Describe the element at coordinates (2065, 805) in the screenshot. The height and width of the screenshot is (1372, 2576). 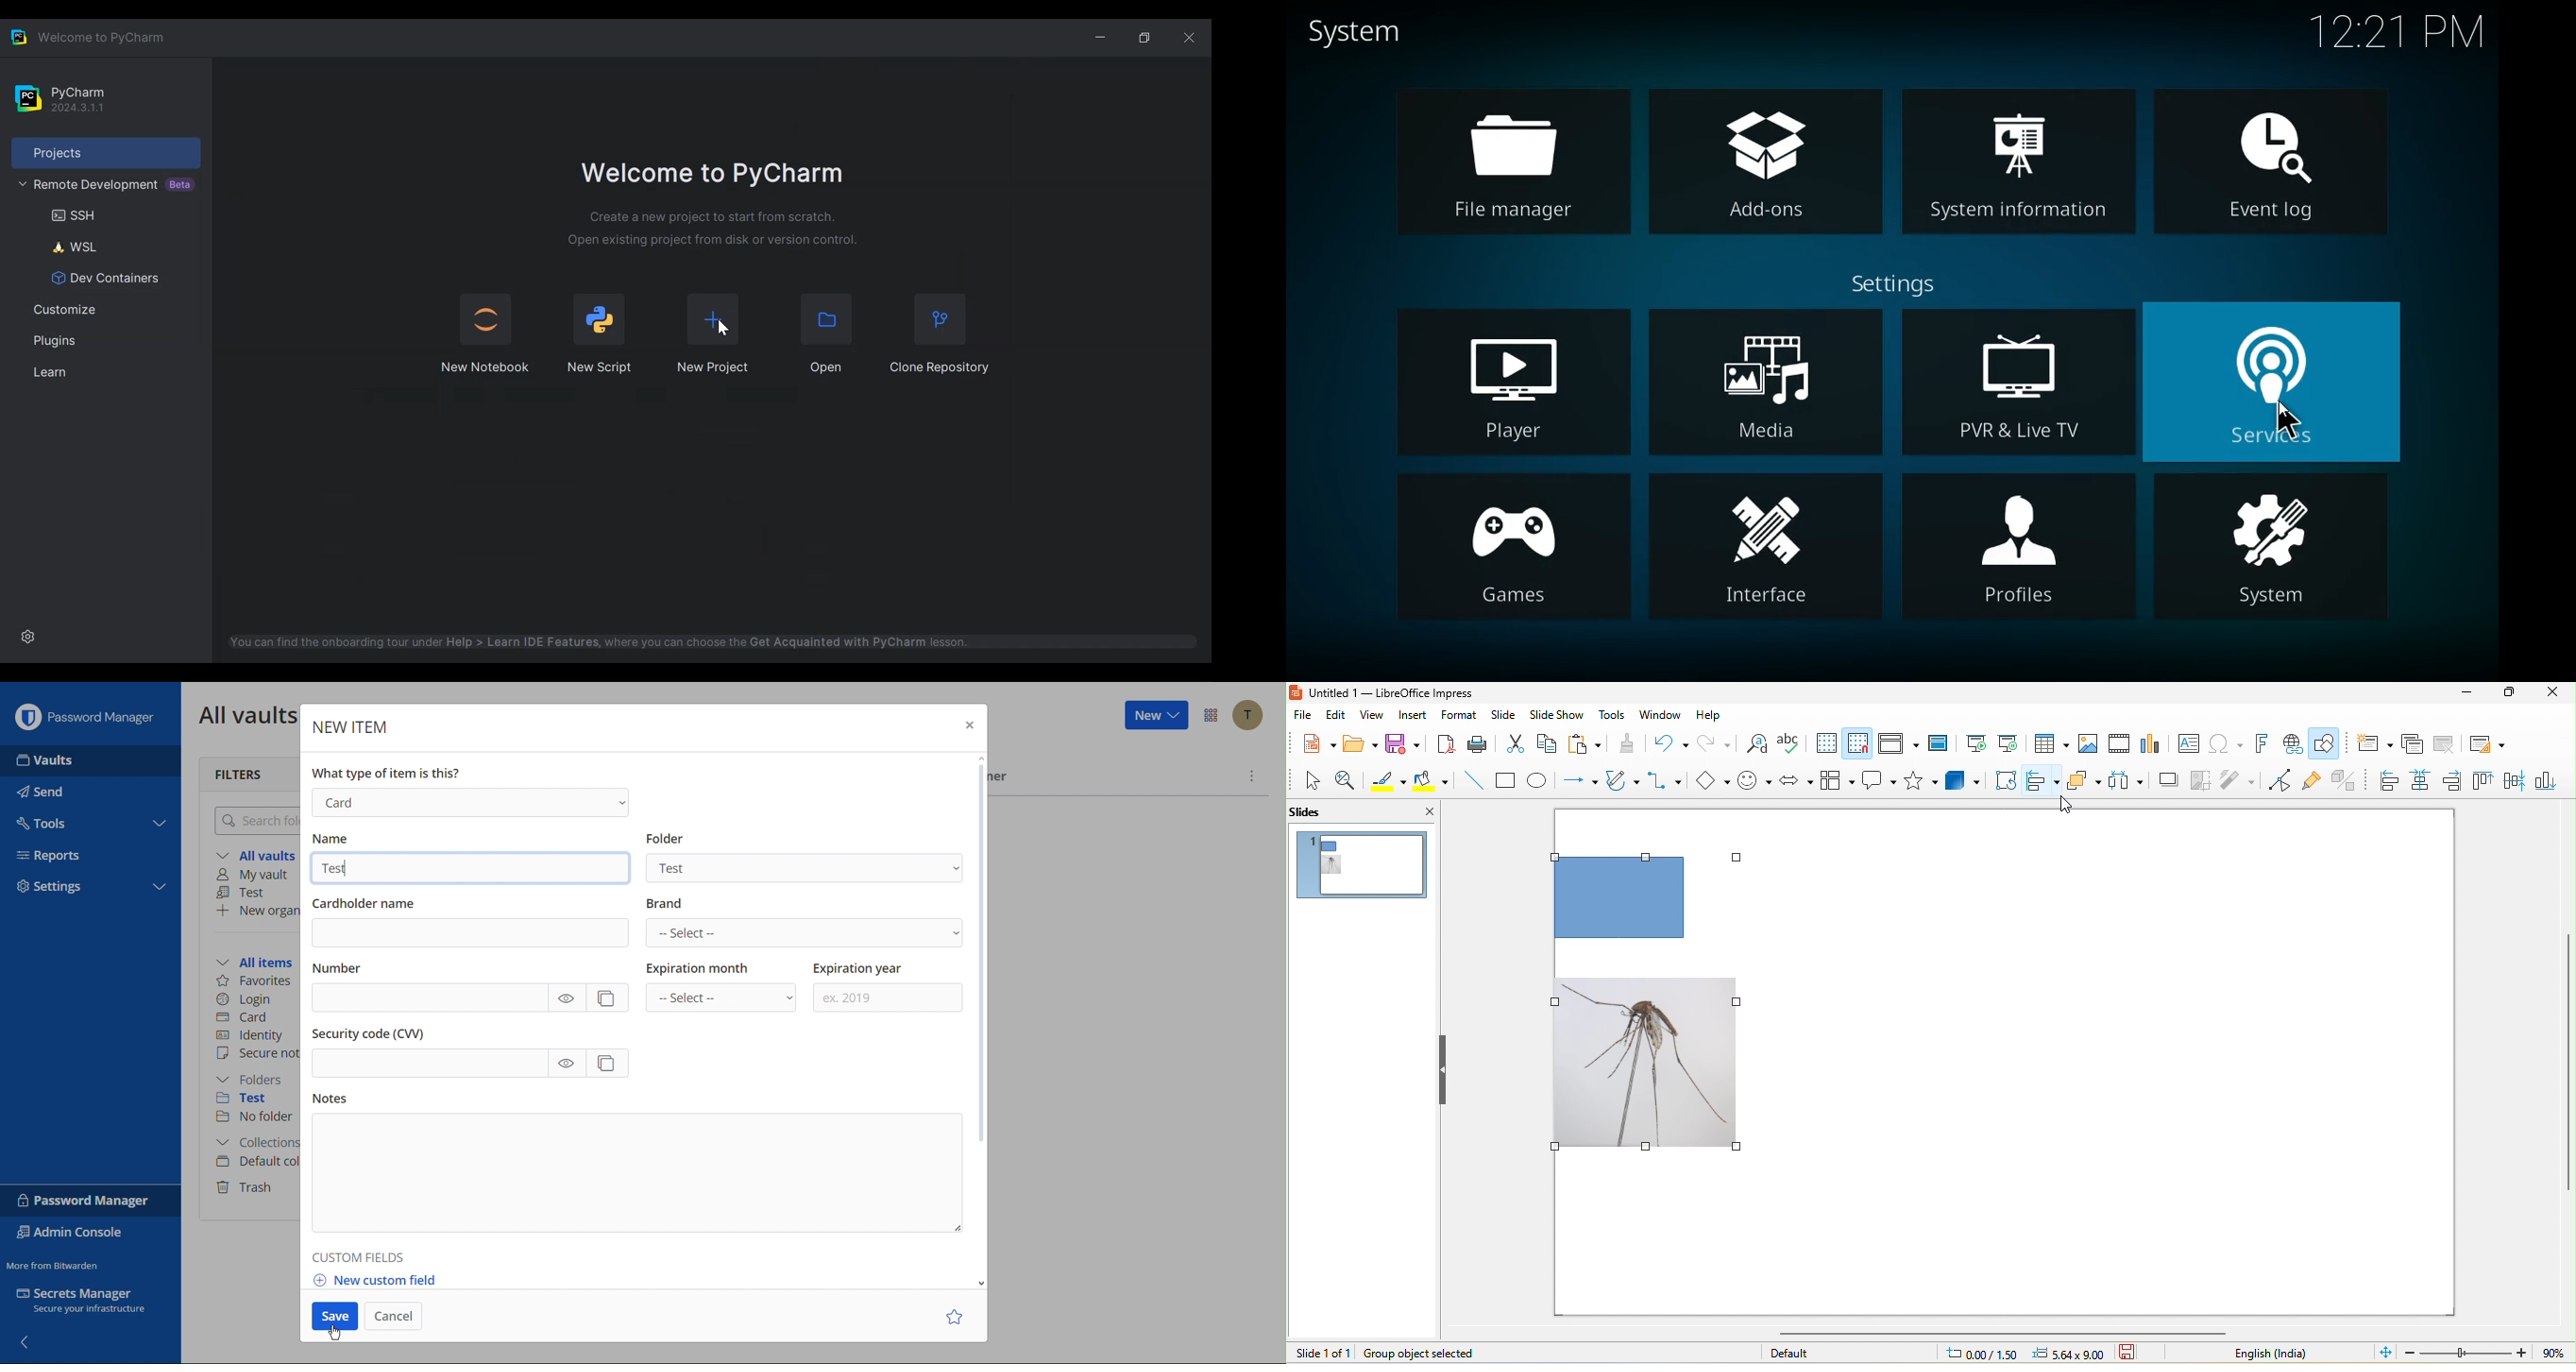
I see `cursor movement` at that location.